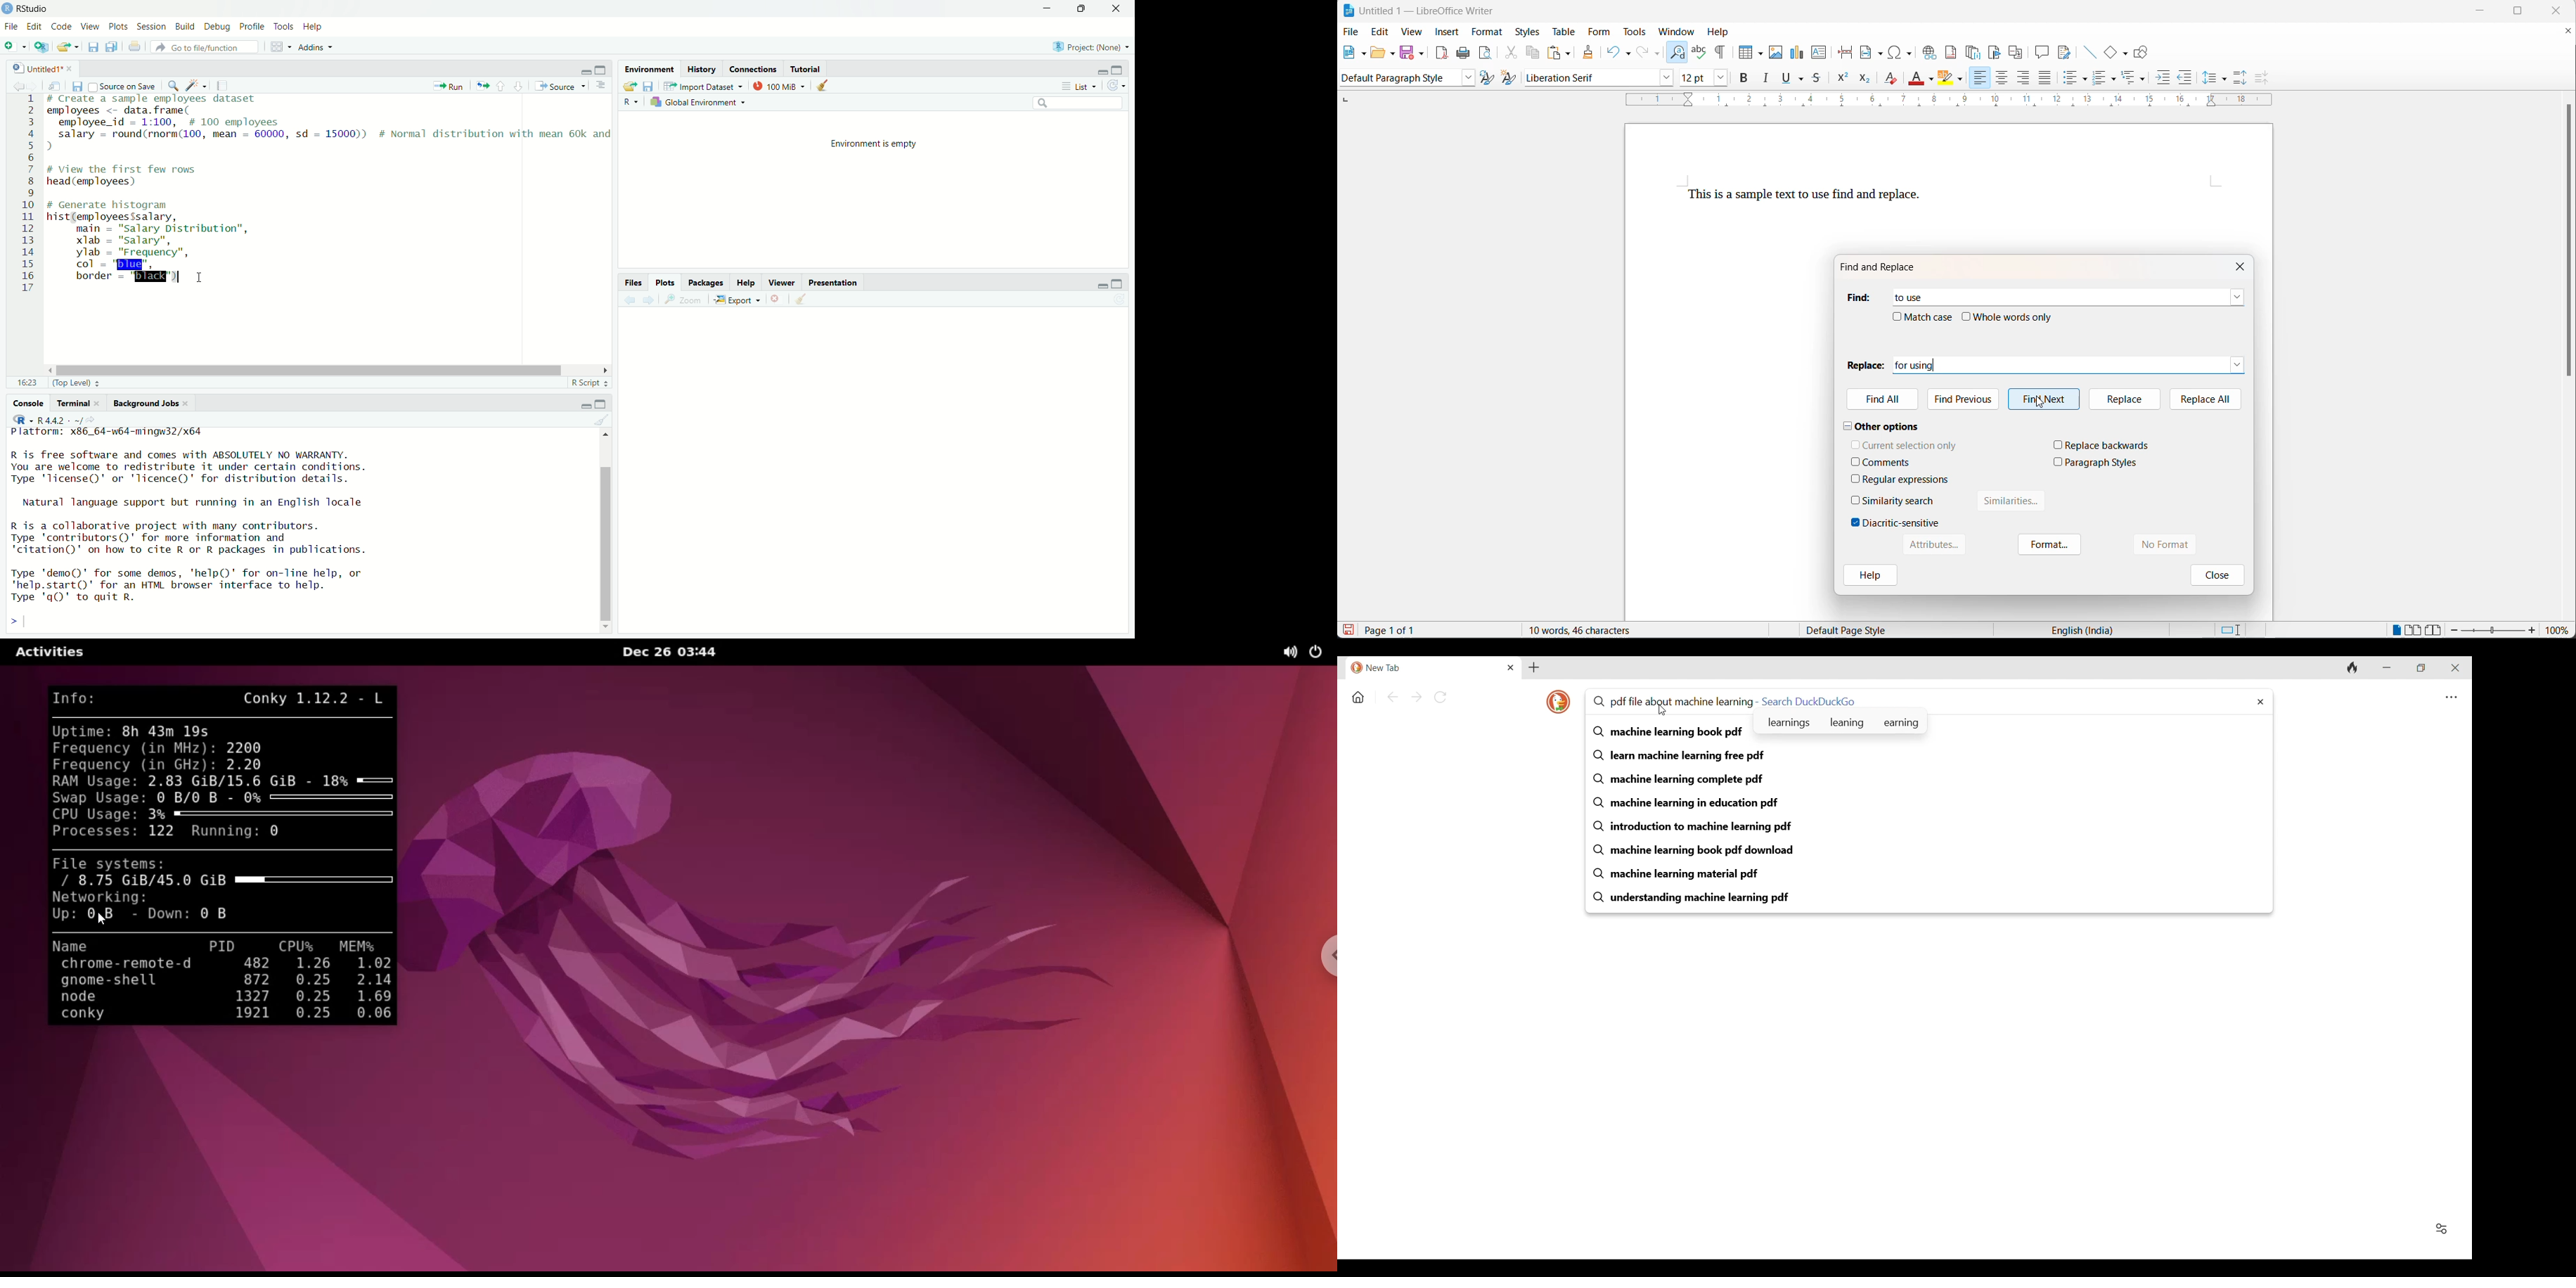 The width and height of the screenshot is (2576, 1288). What do you see at coordinates (197, 85) in the screenshot?
I see `Edit ` at bounding box center [197, 85].